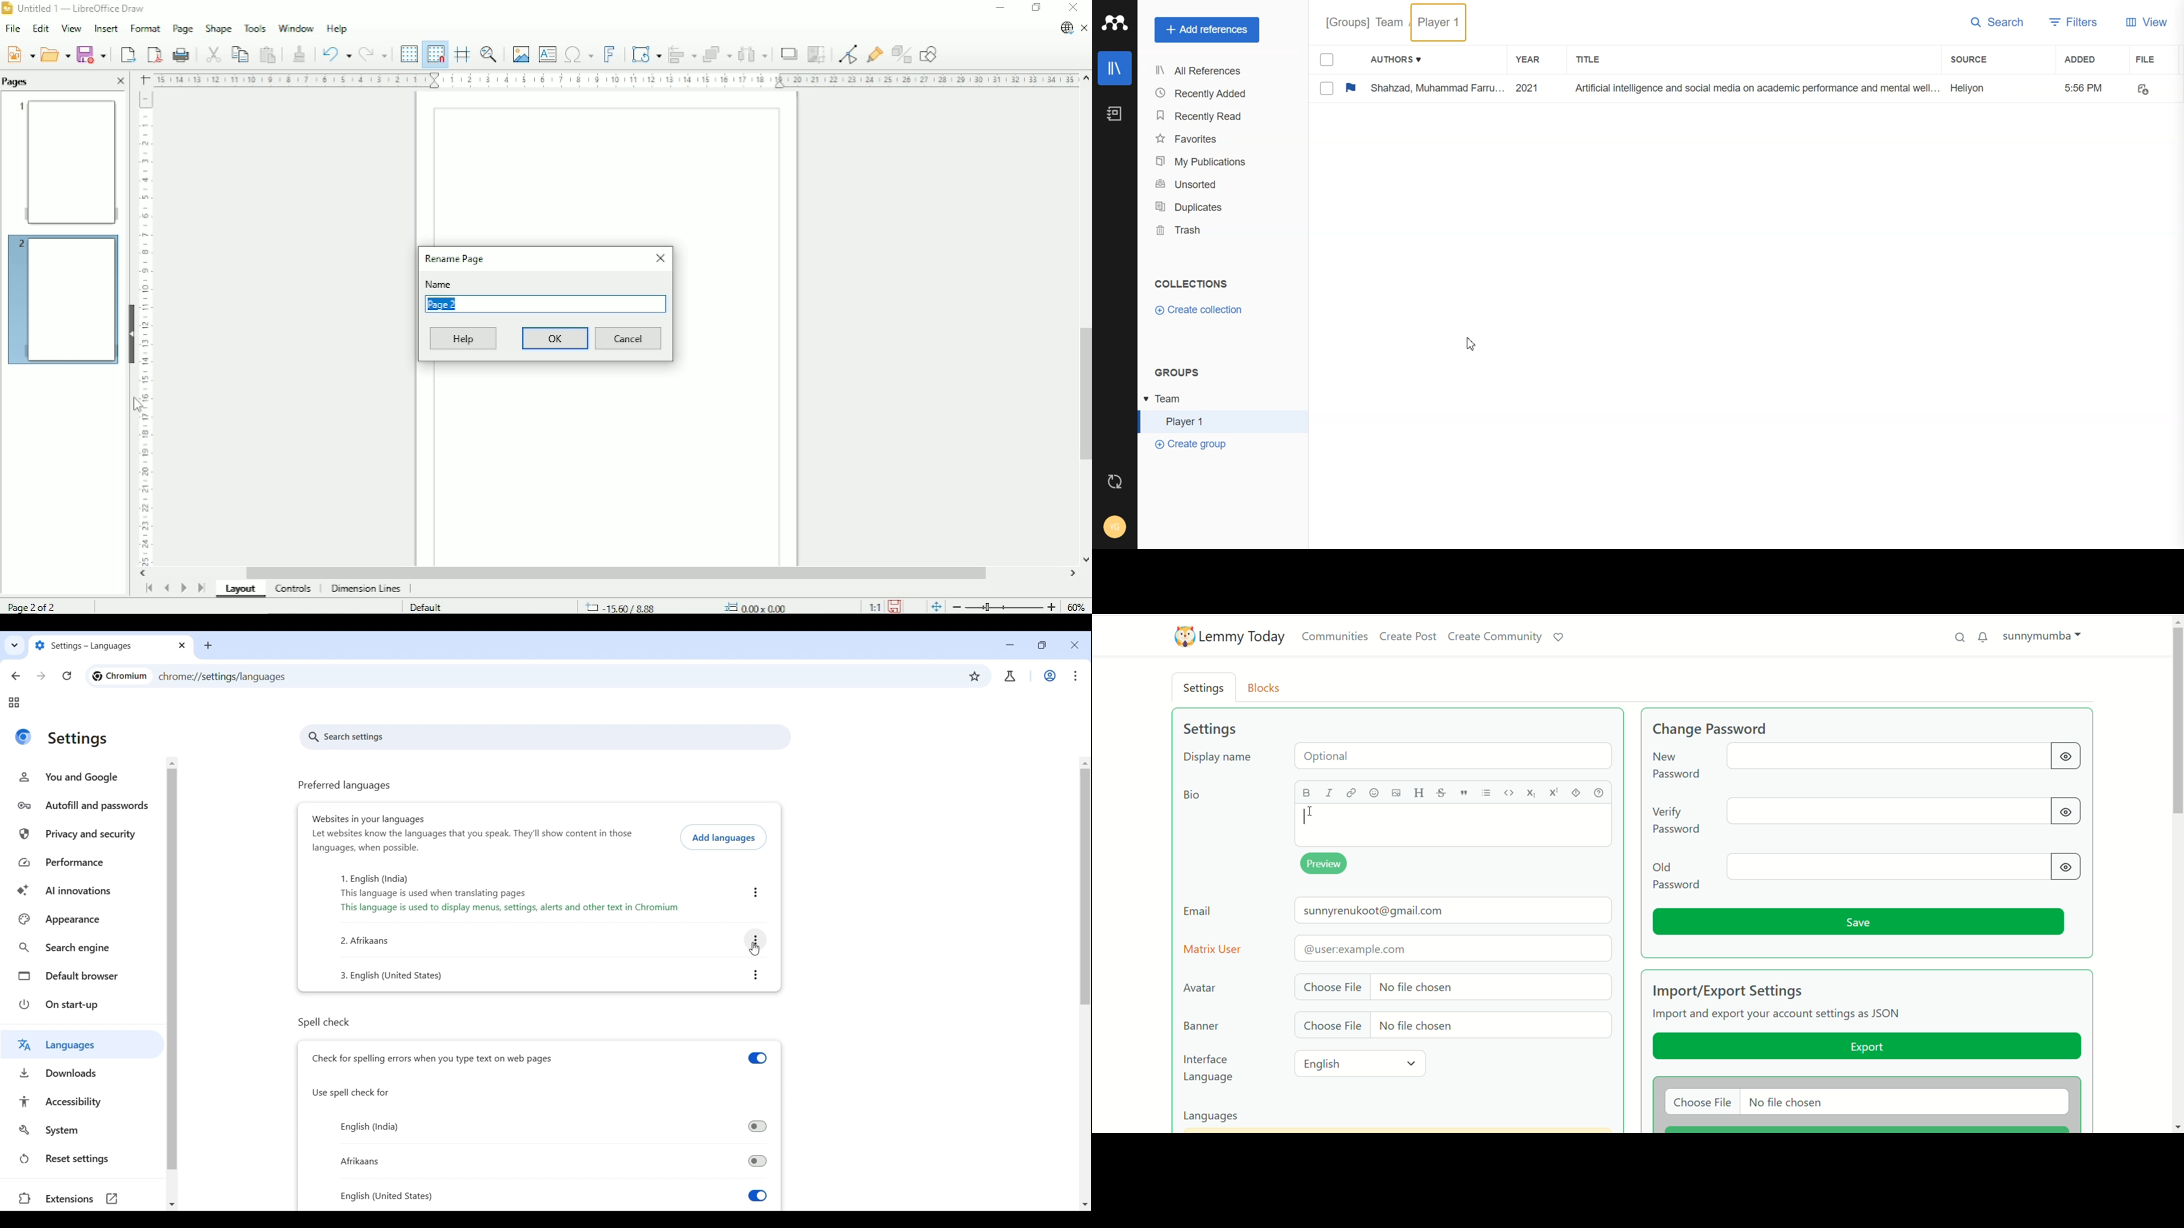  Describe the element at coordinates (77, 9) in the screenshot. I see `Title` at that location.